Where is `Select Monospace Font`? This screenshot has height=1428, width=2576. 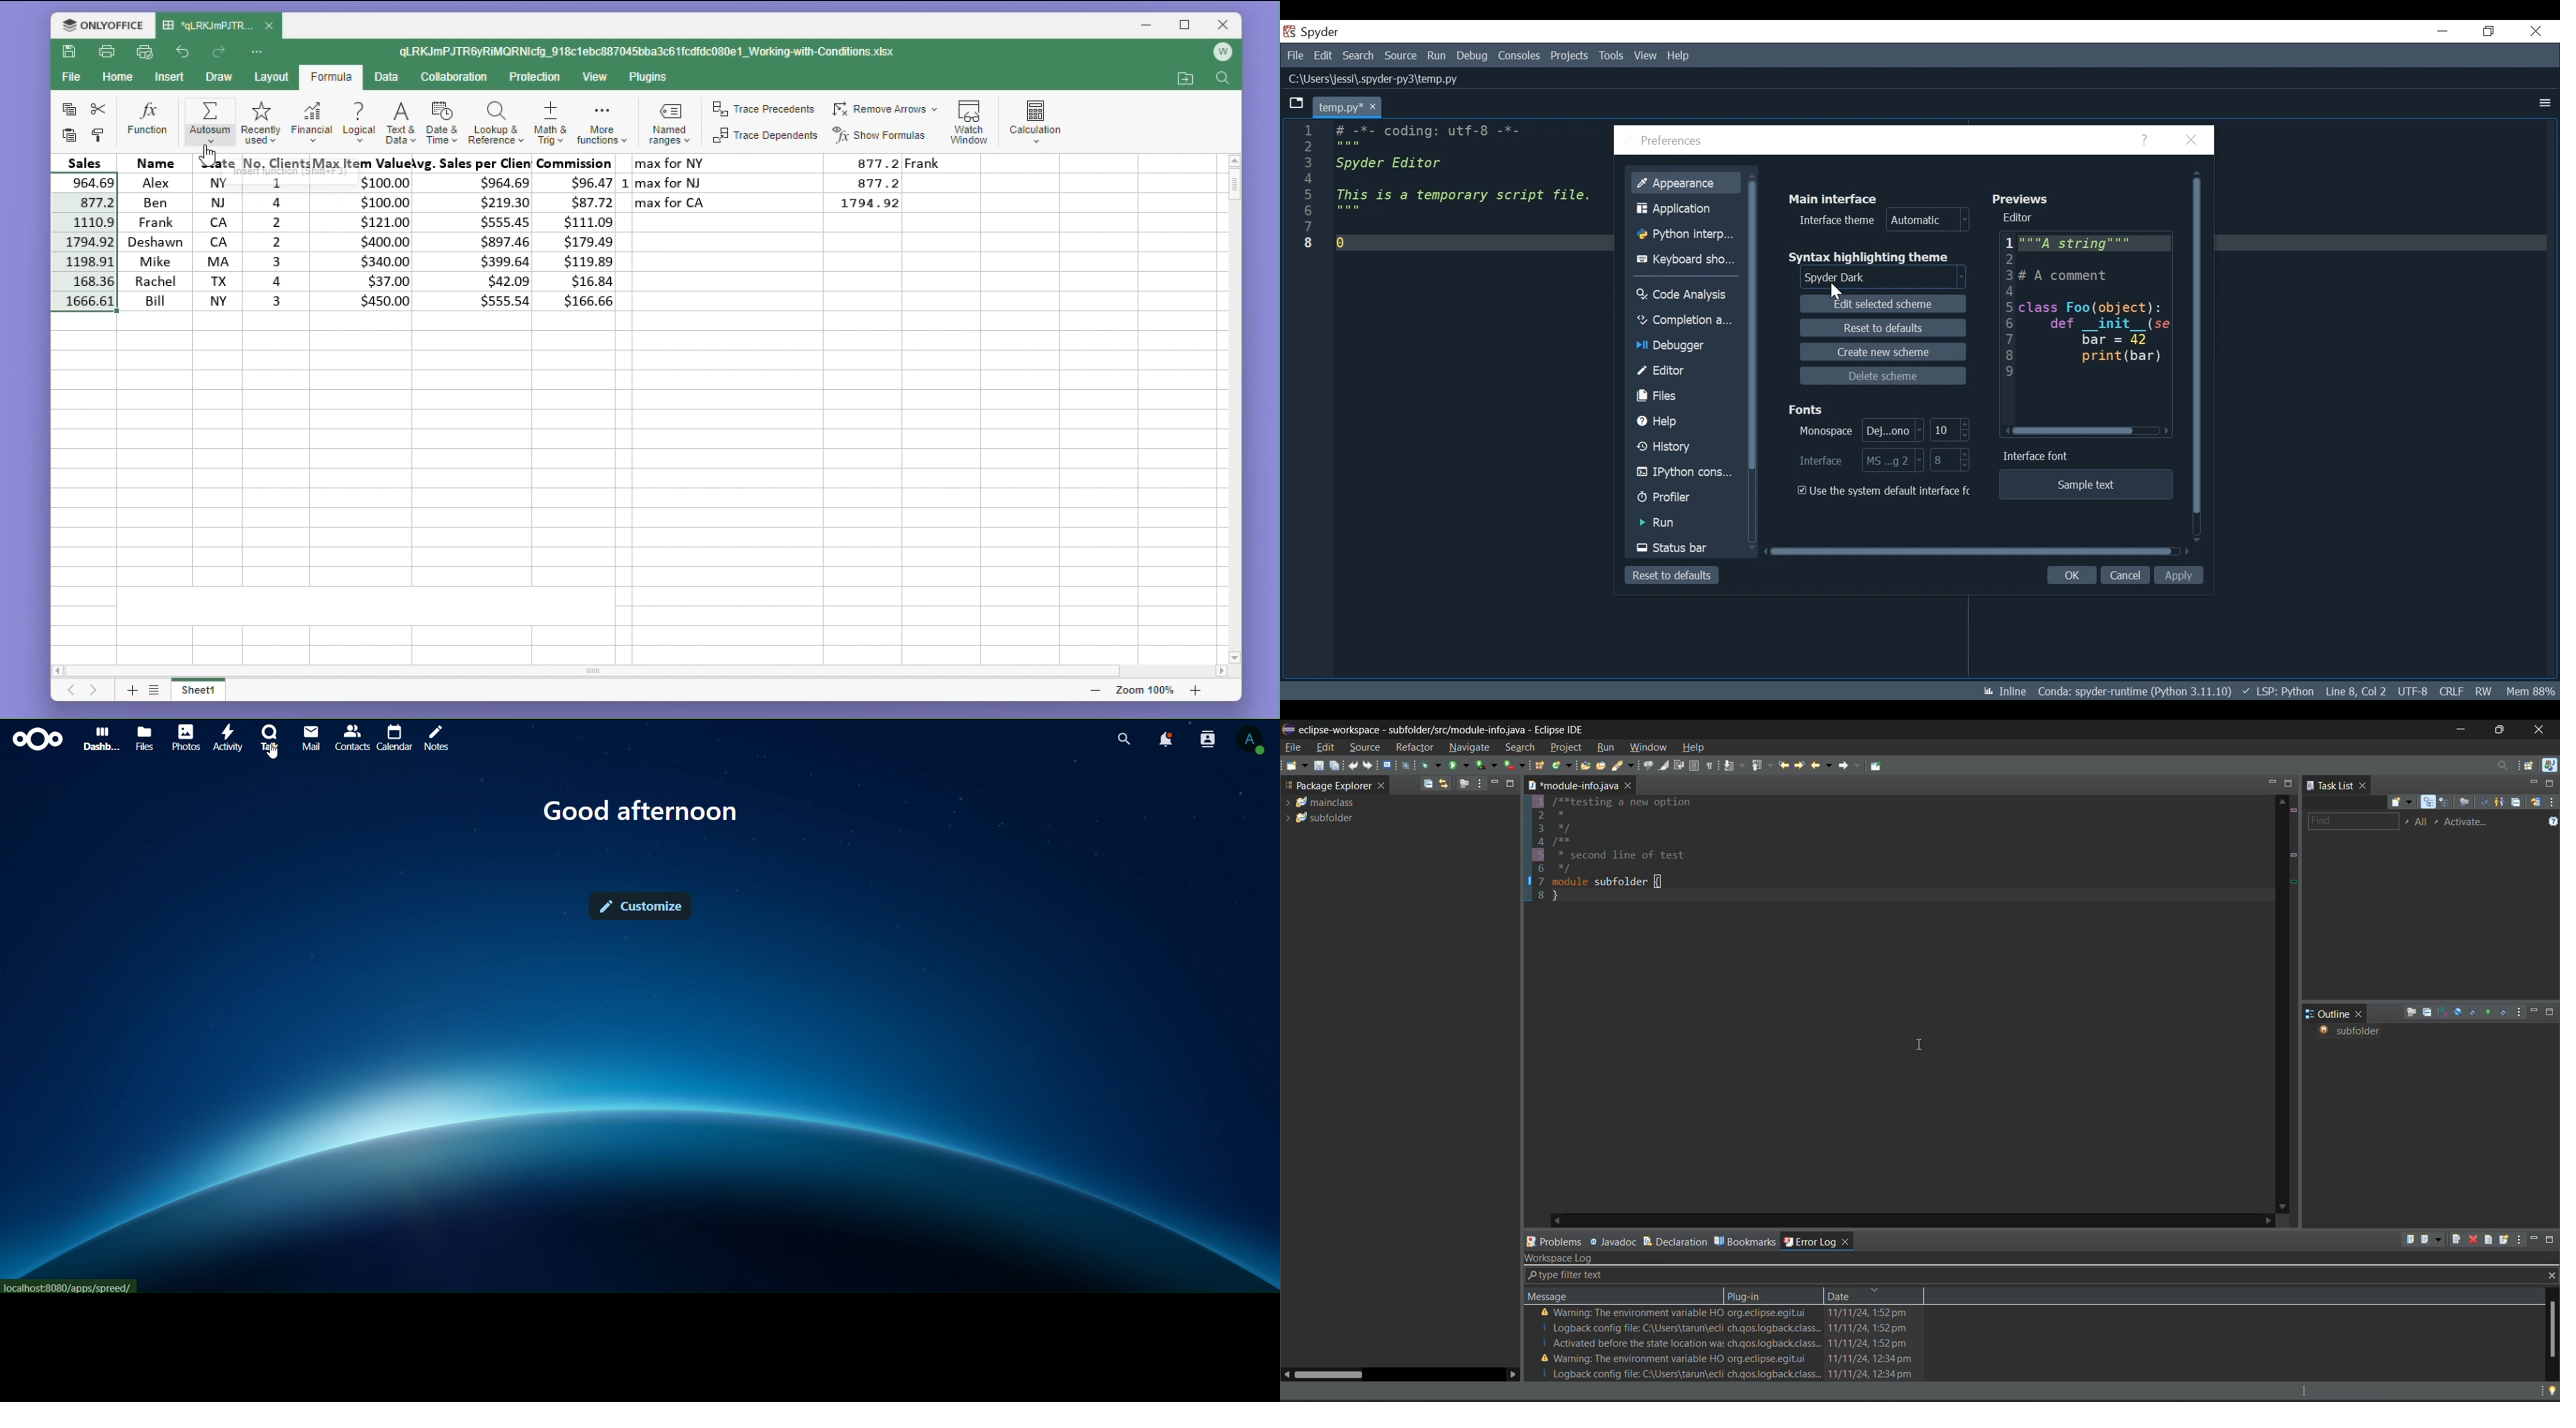
Select Monospace Font is located at coordinates (1859, 430).